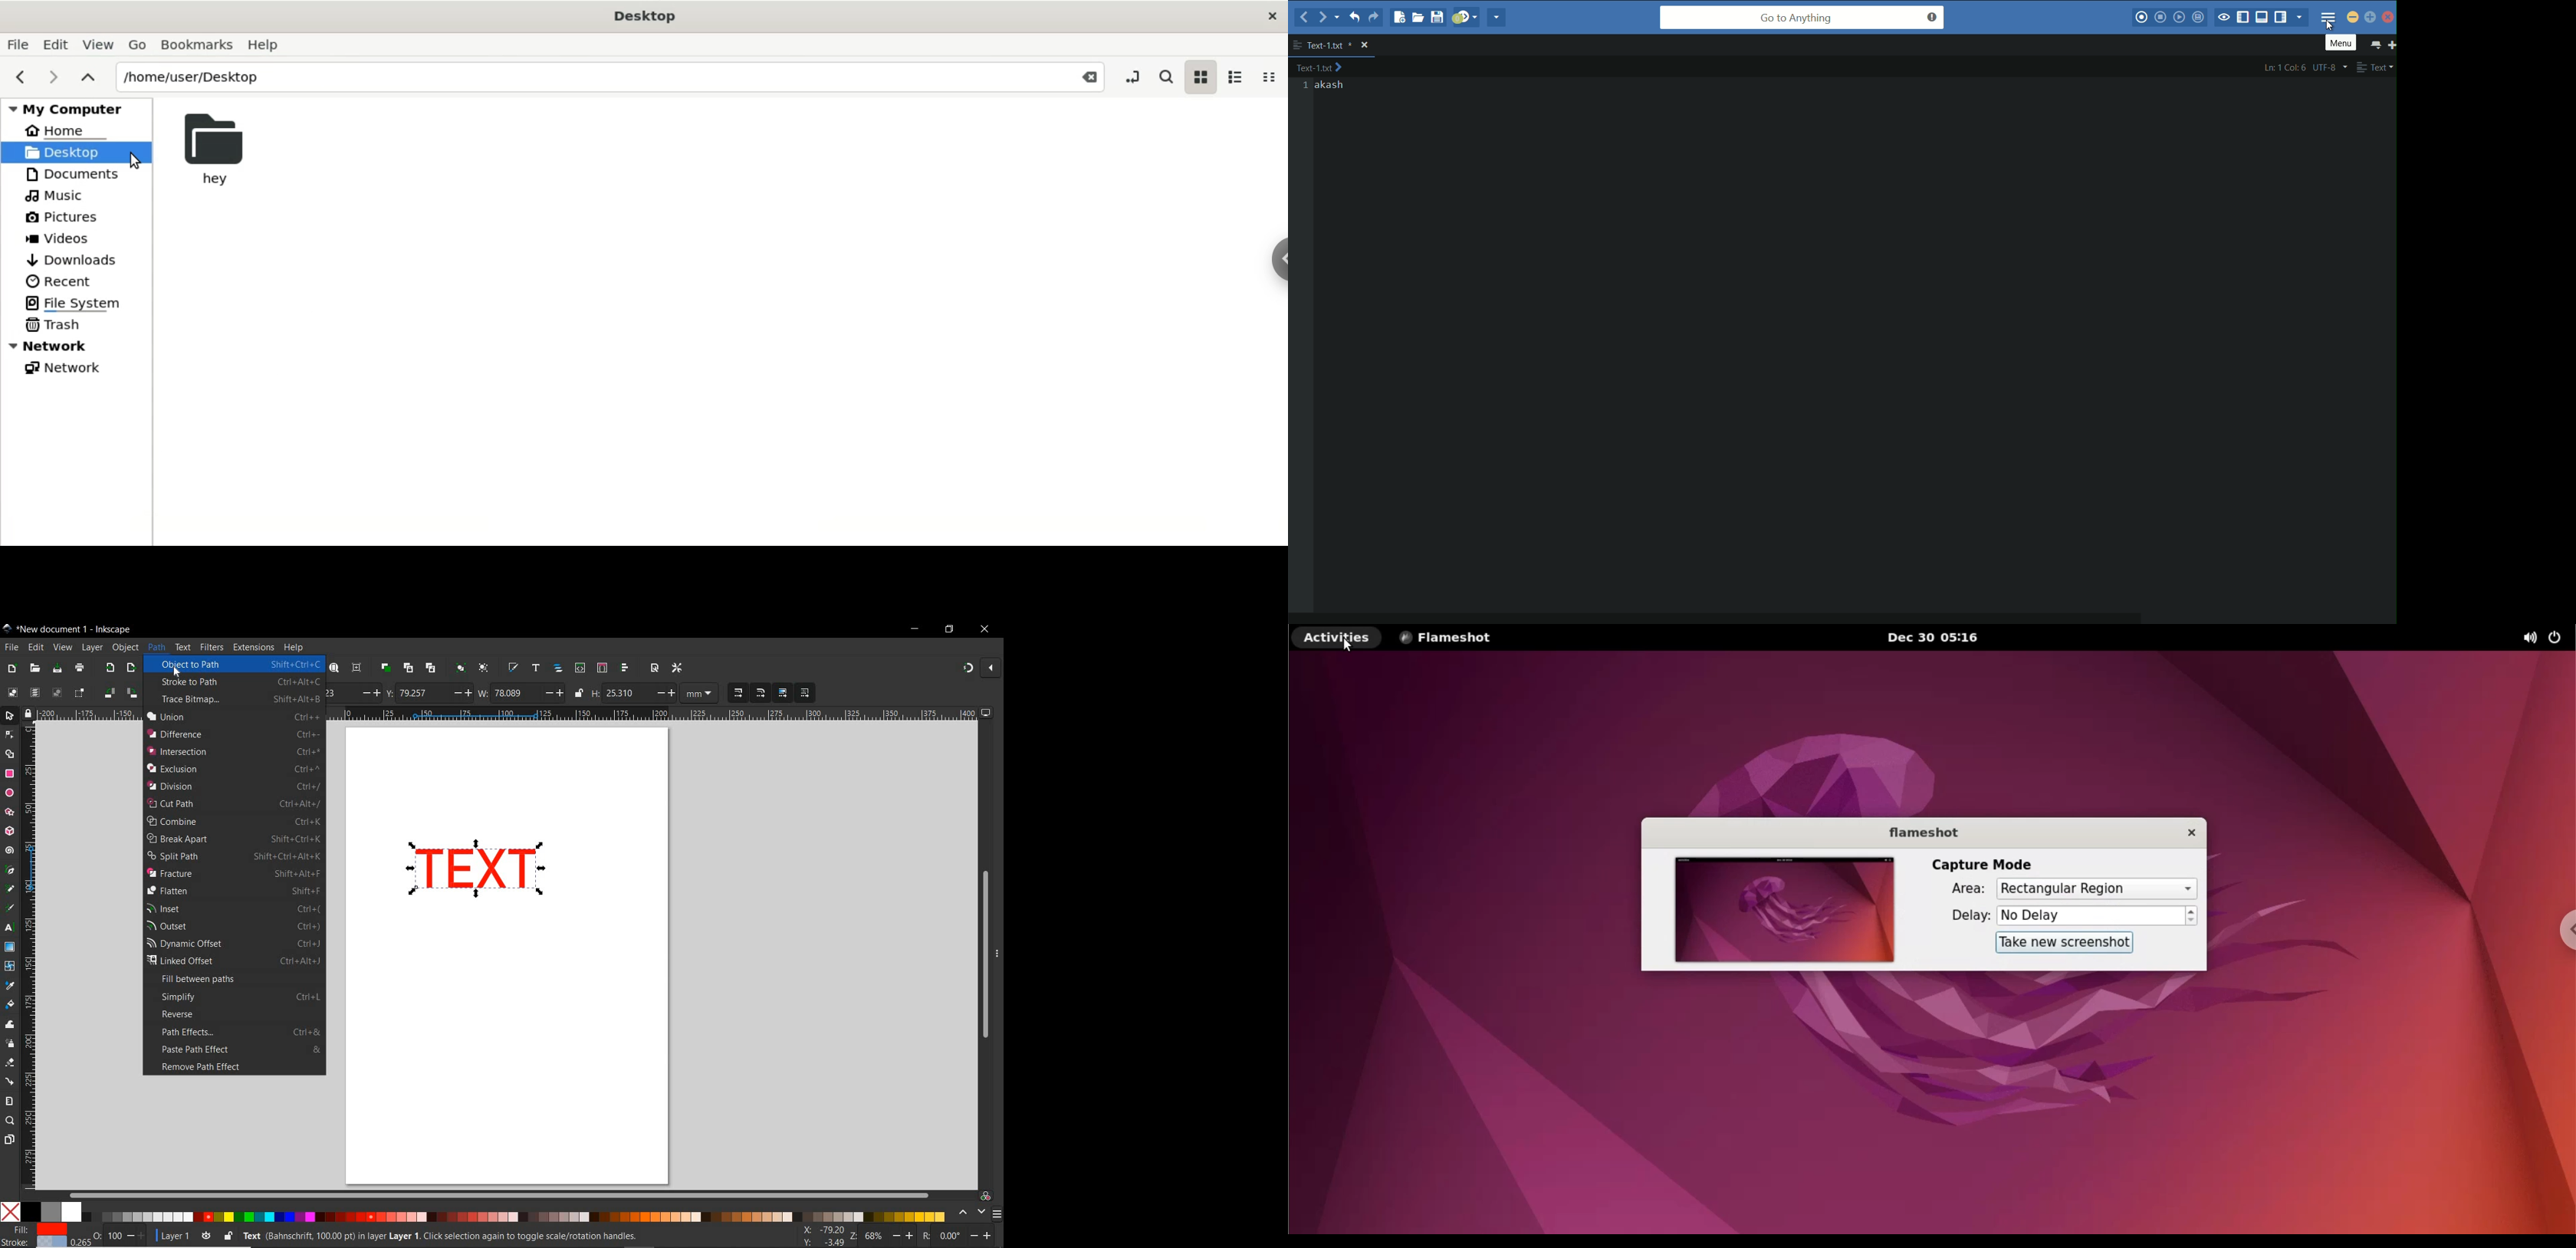  Describe the element at coordinates (252, 647) in the screenshot. I see `EXTENSIONS` at that location.